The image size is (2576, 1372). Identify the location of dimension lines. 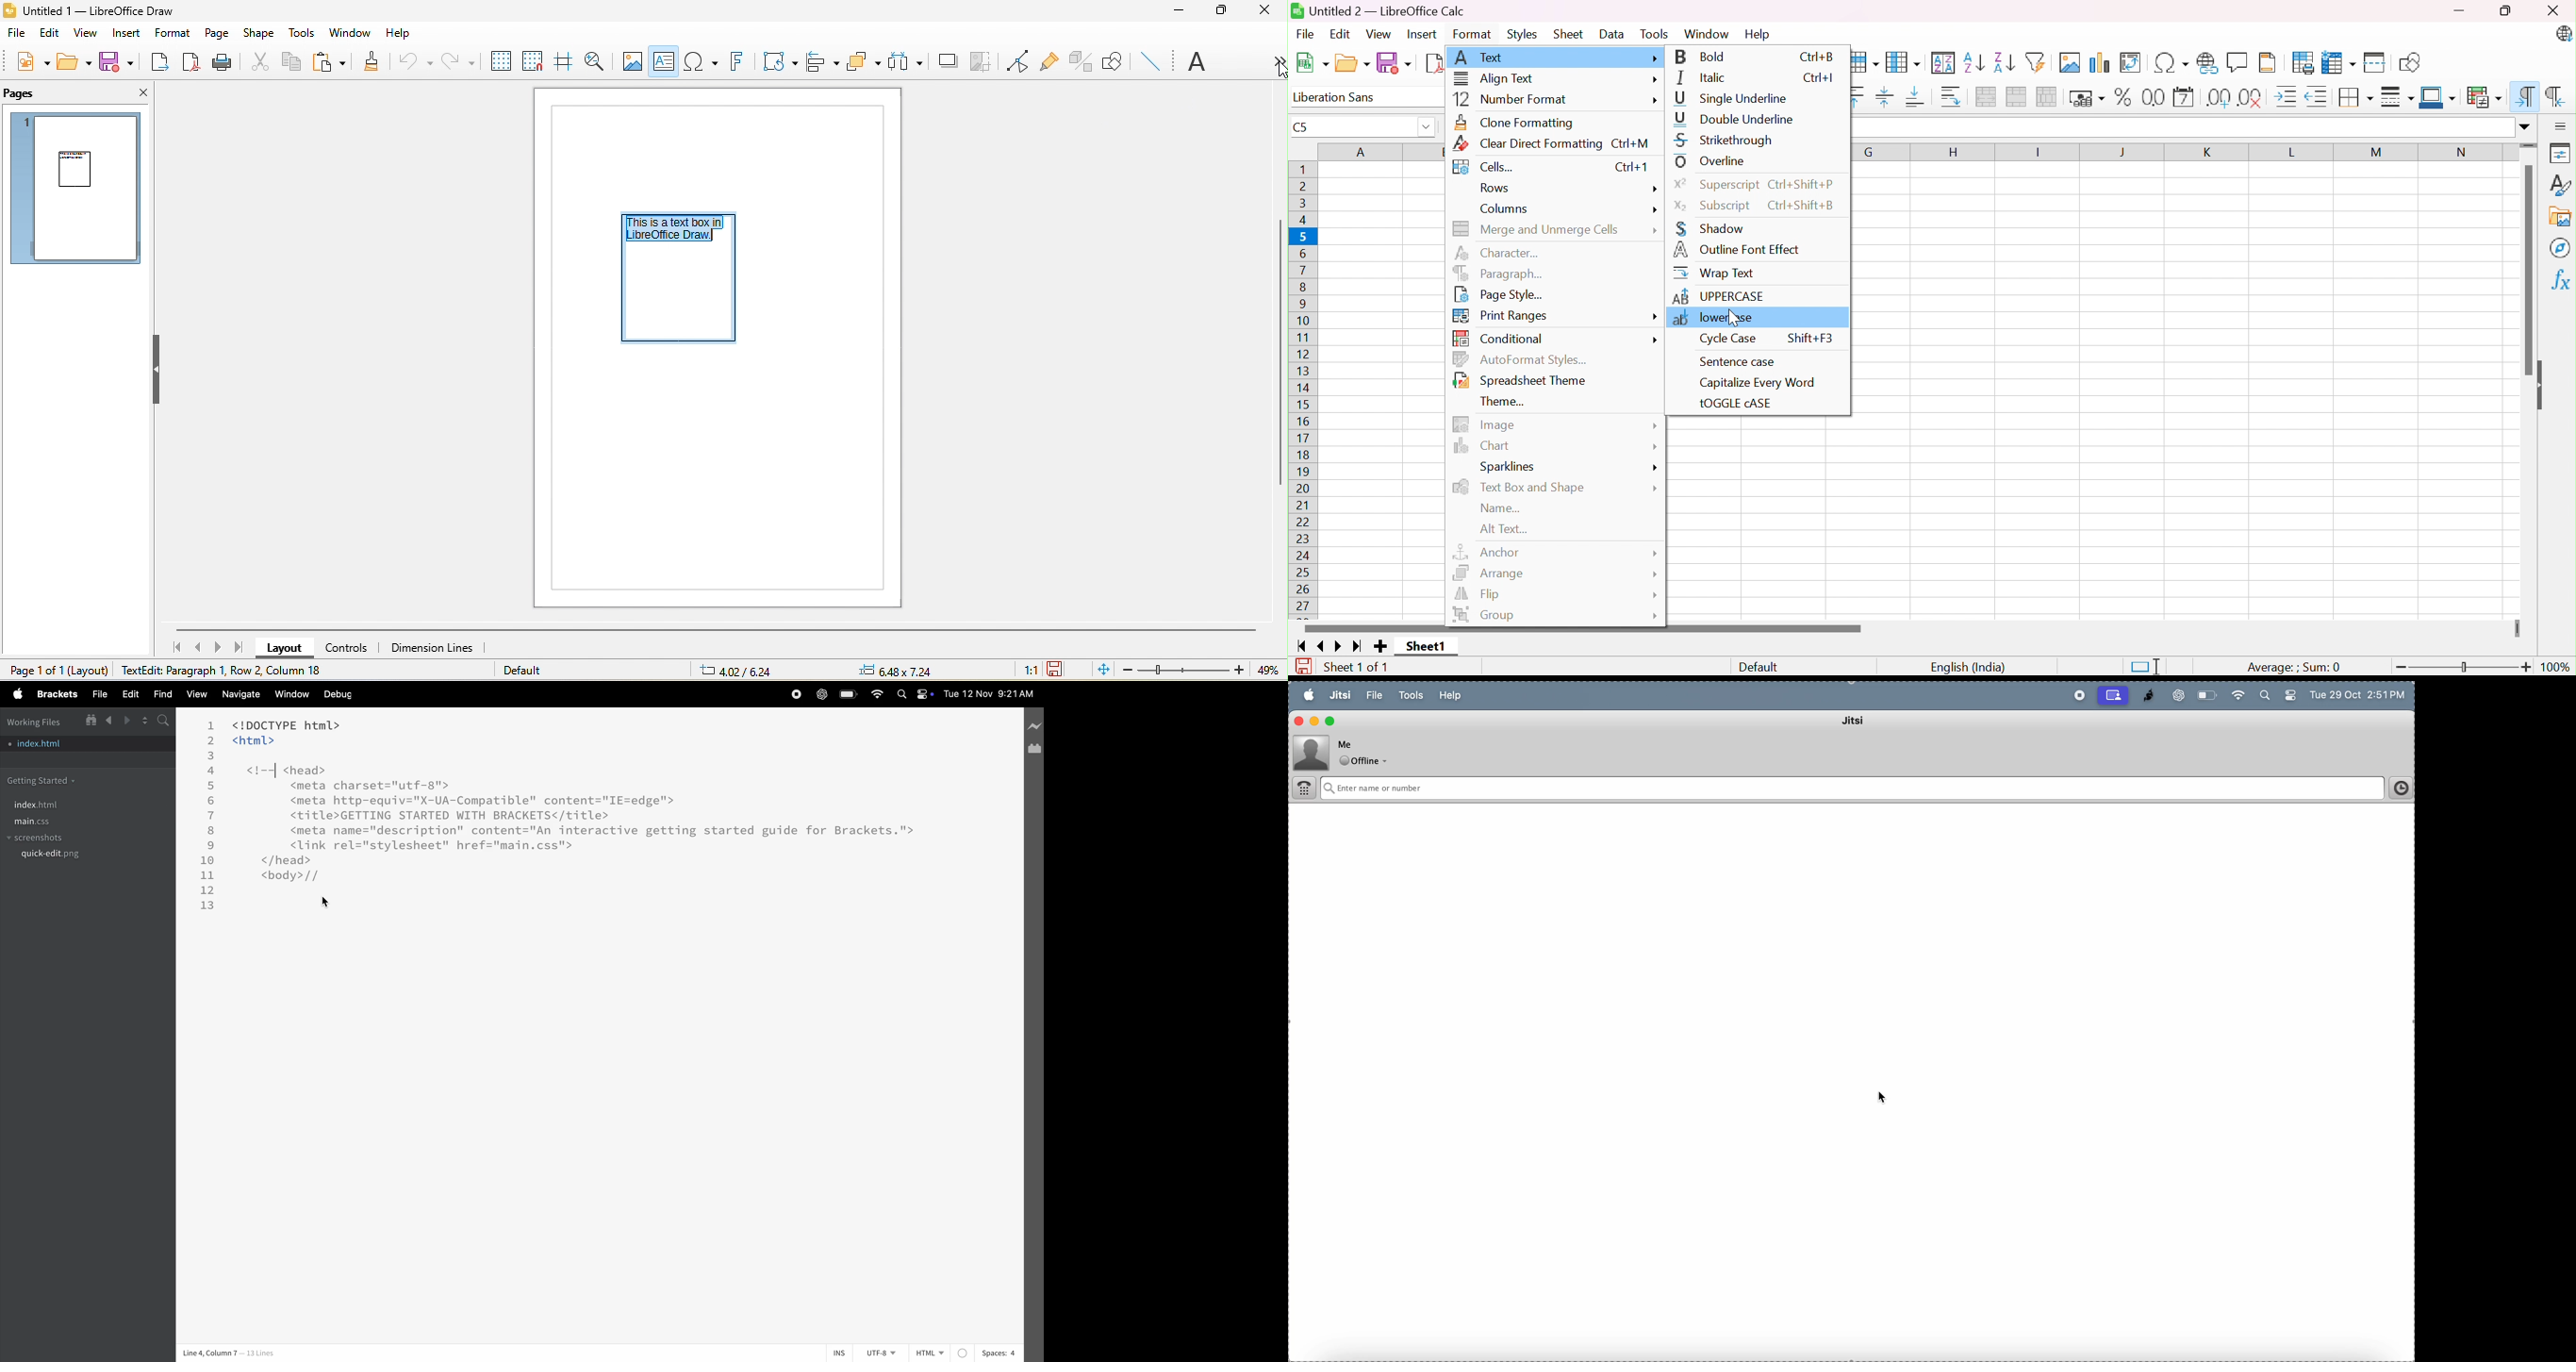
(437, 648).